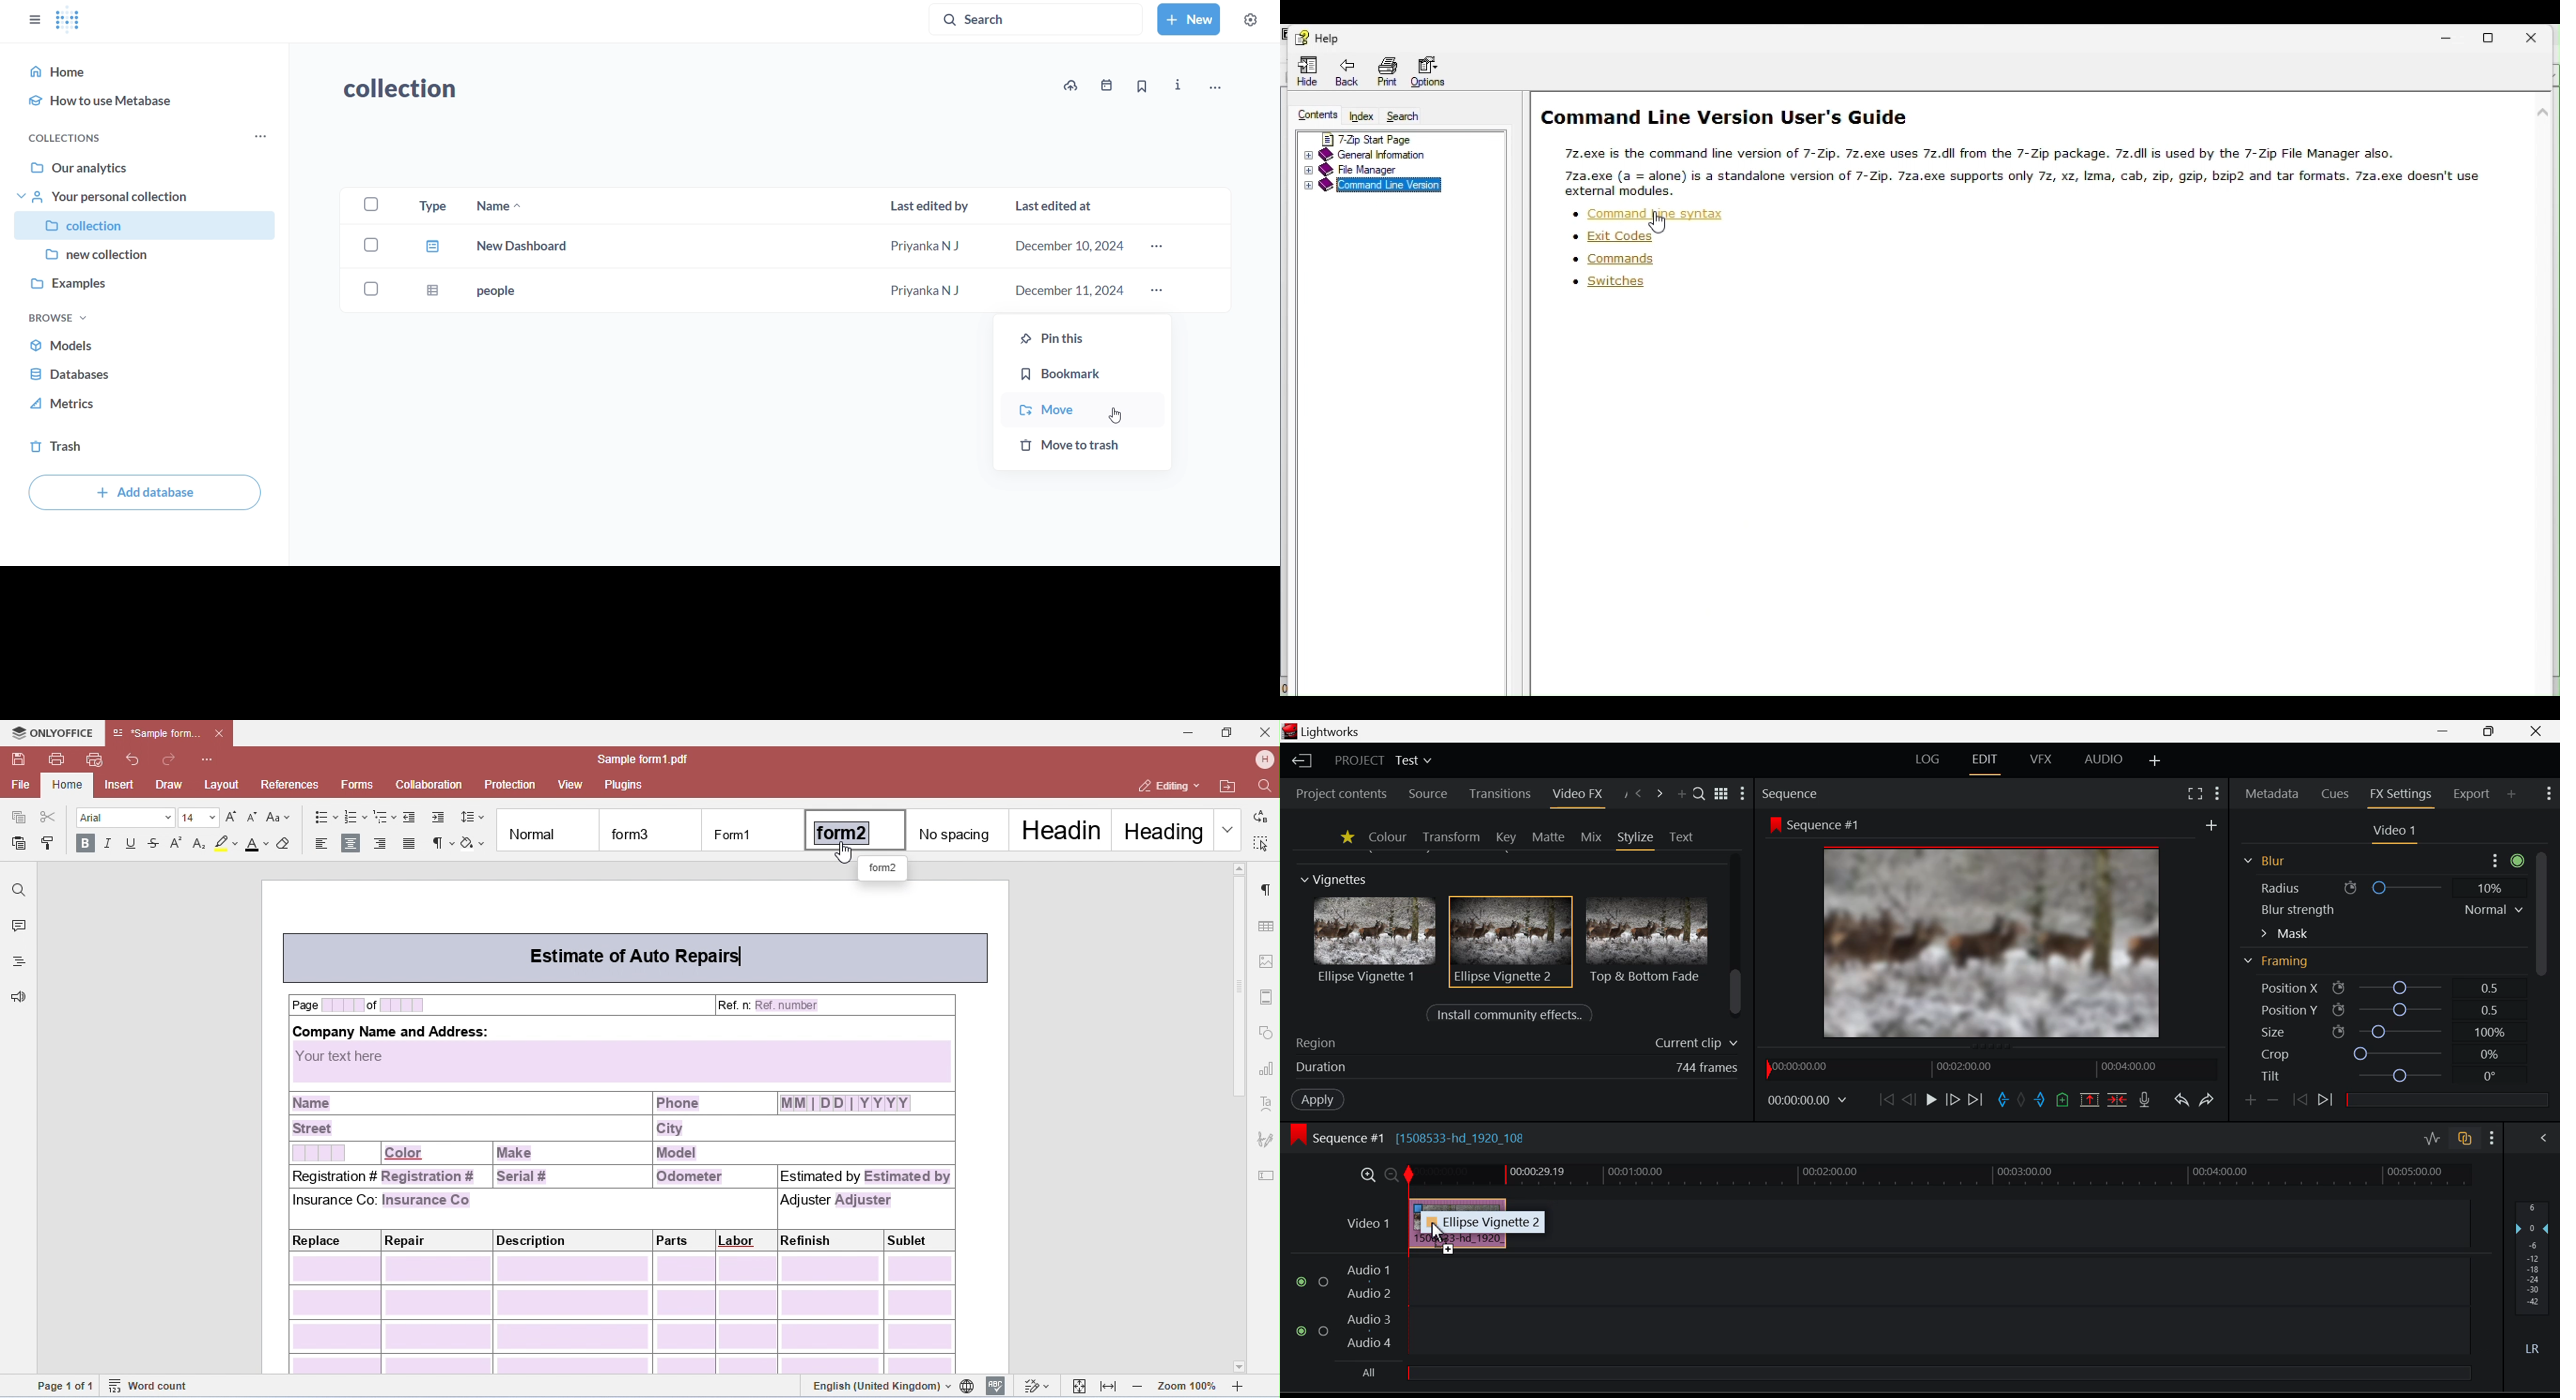 This screenshot has height=1400, width=2576. What do you see at coordinates (1082, 374) in the screenshot?
I see `bookmark` at bounding box center [1082, 374].